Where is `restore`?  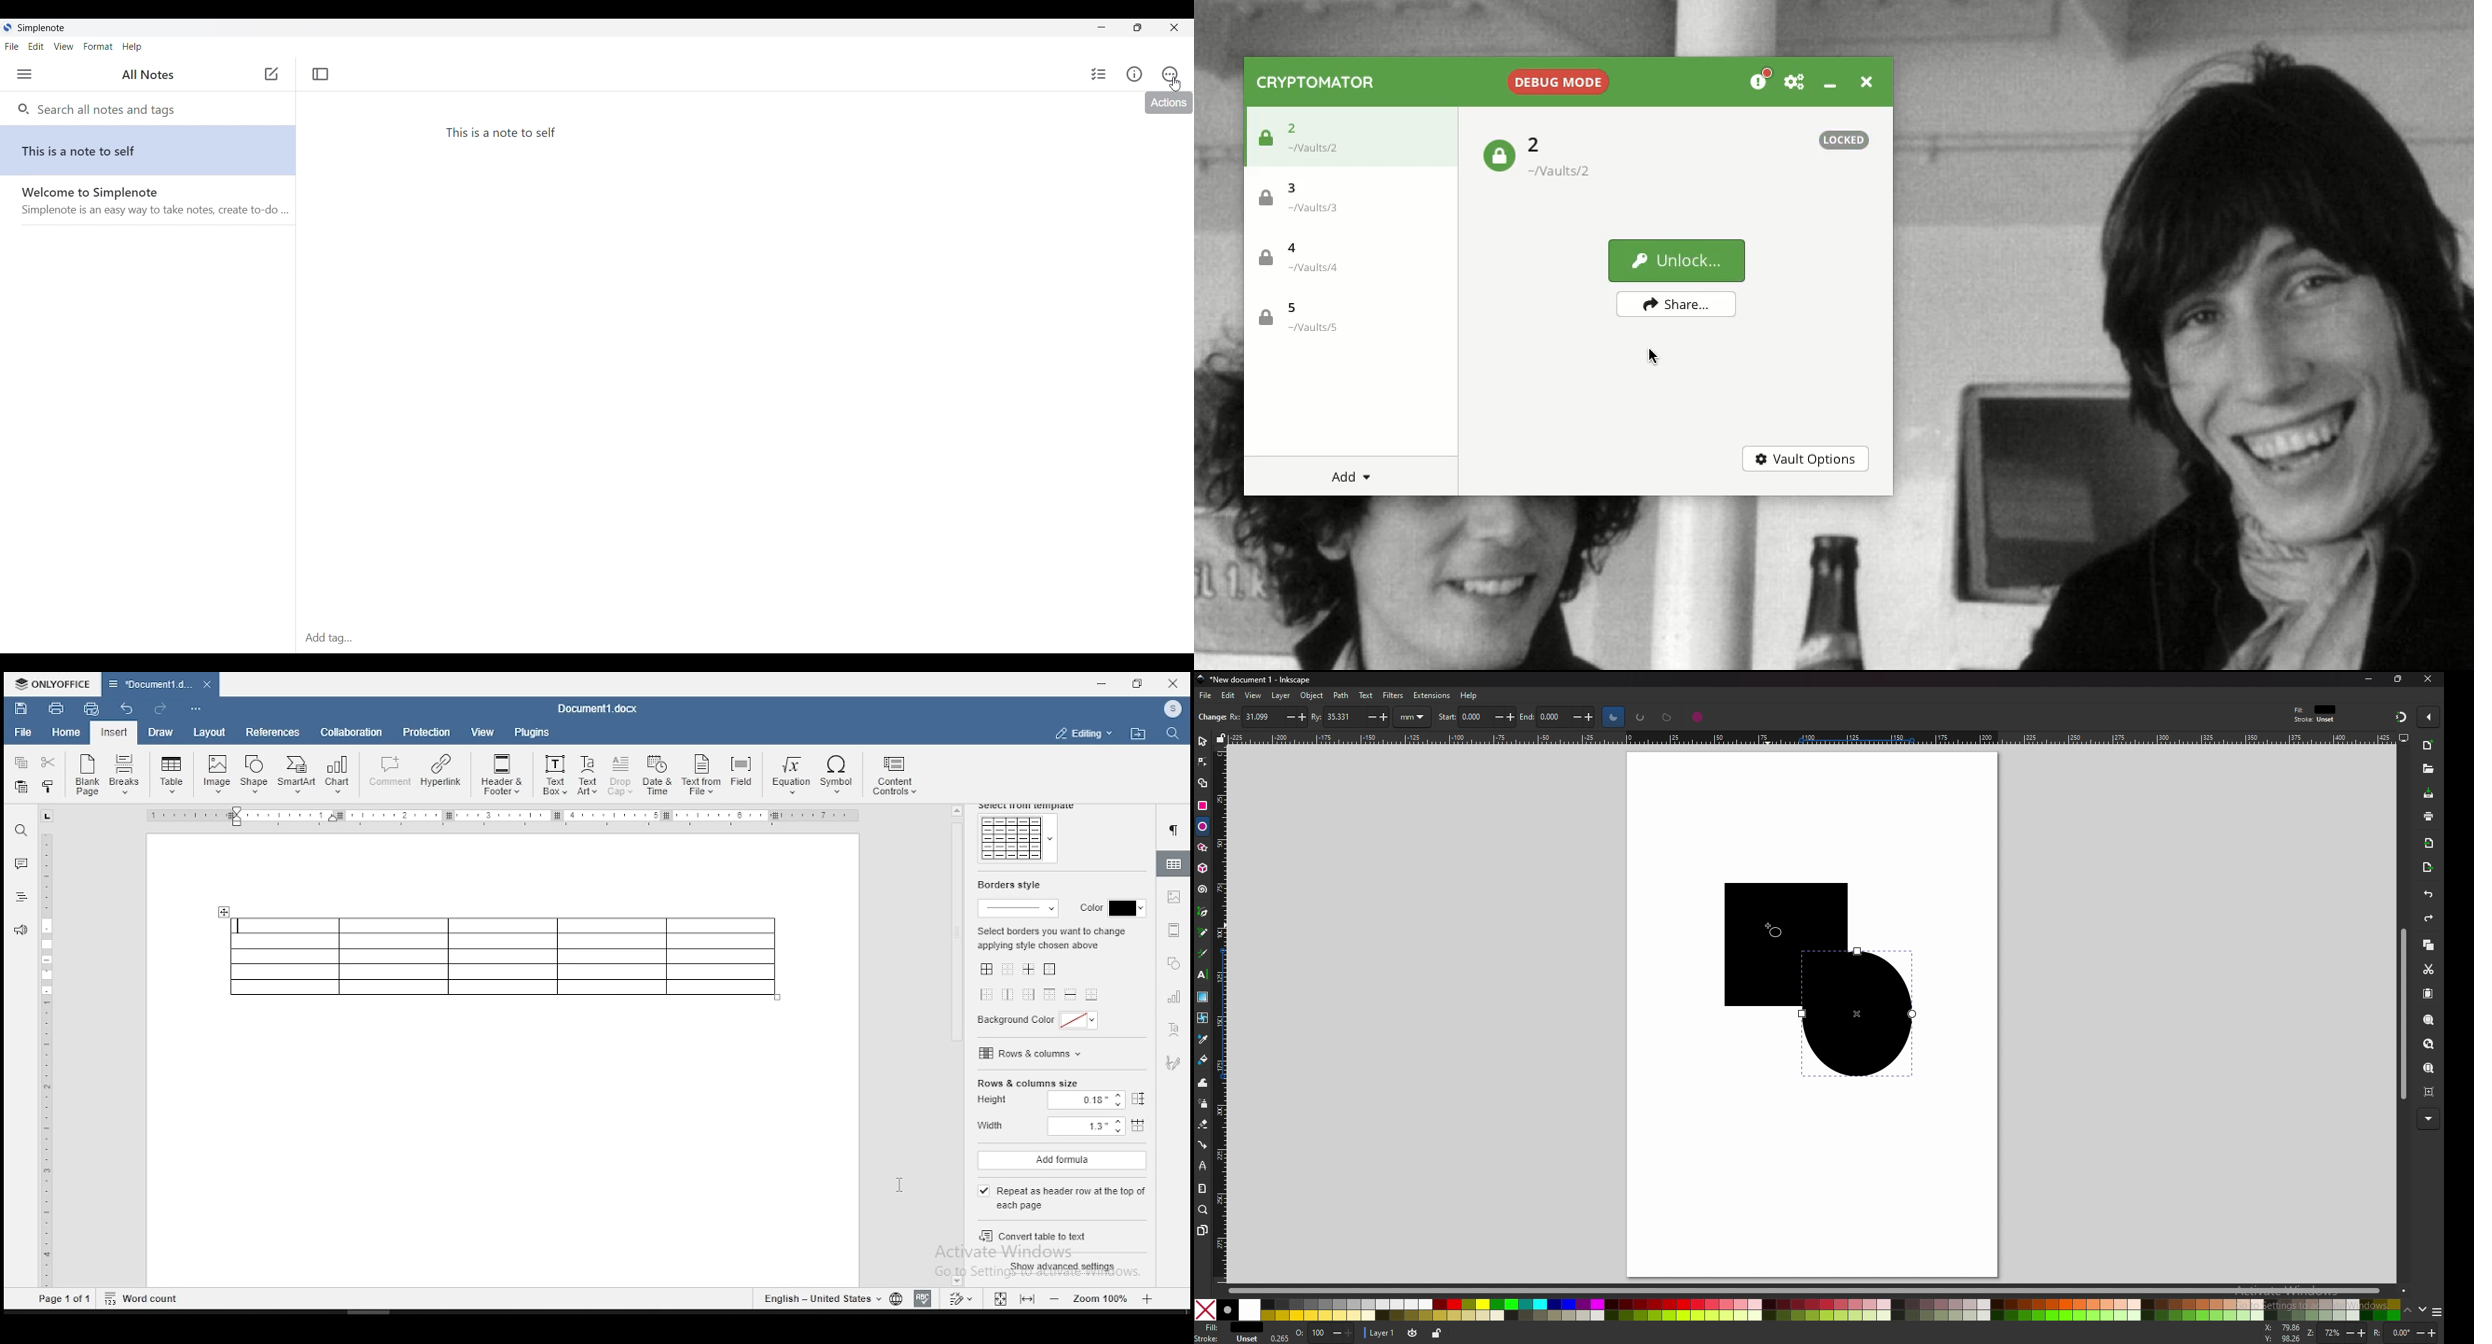
restore is located at coordinates (1138, 684).